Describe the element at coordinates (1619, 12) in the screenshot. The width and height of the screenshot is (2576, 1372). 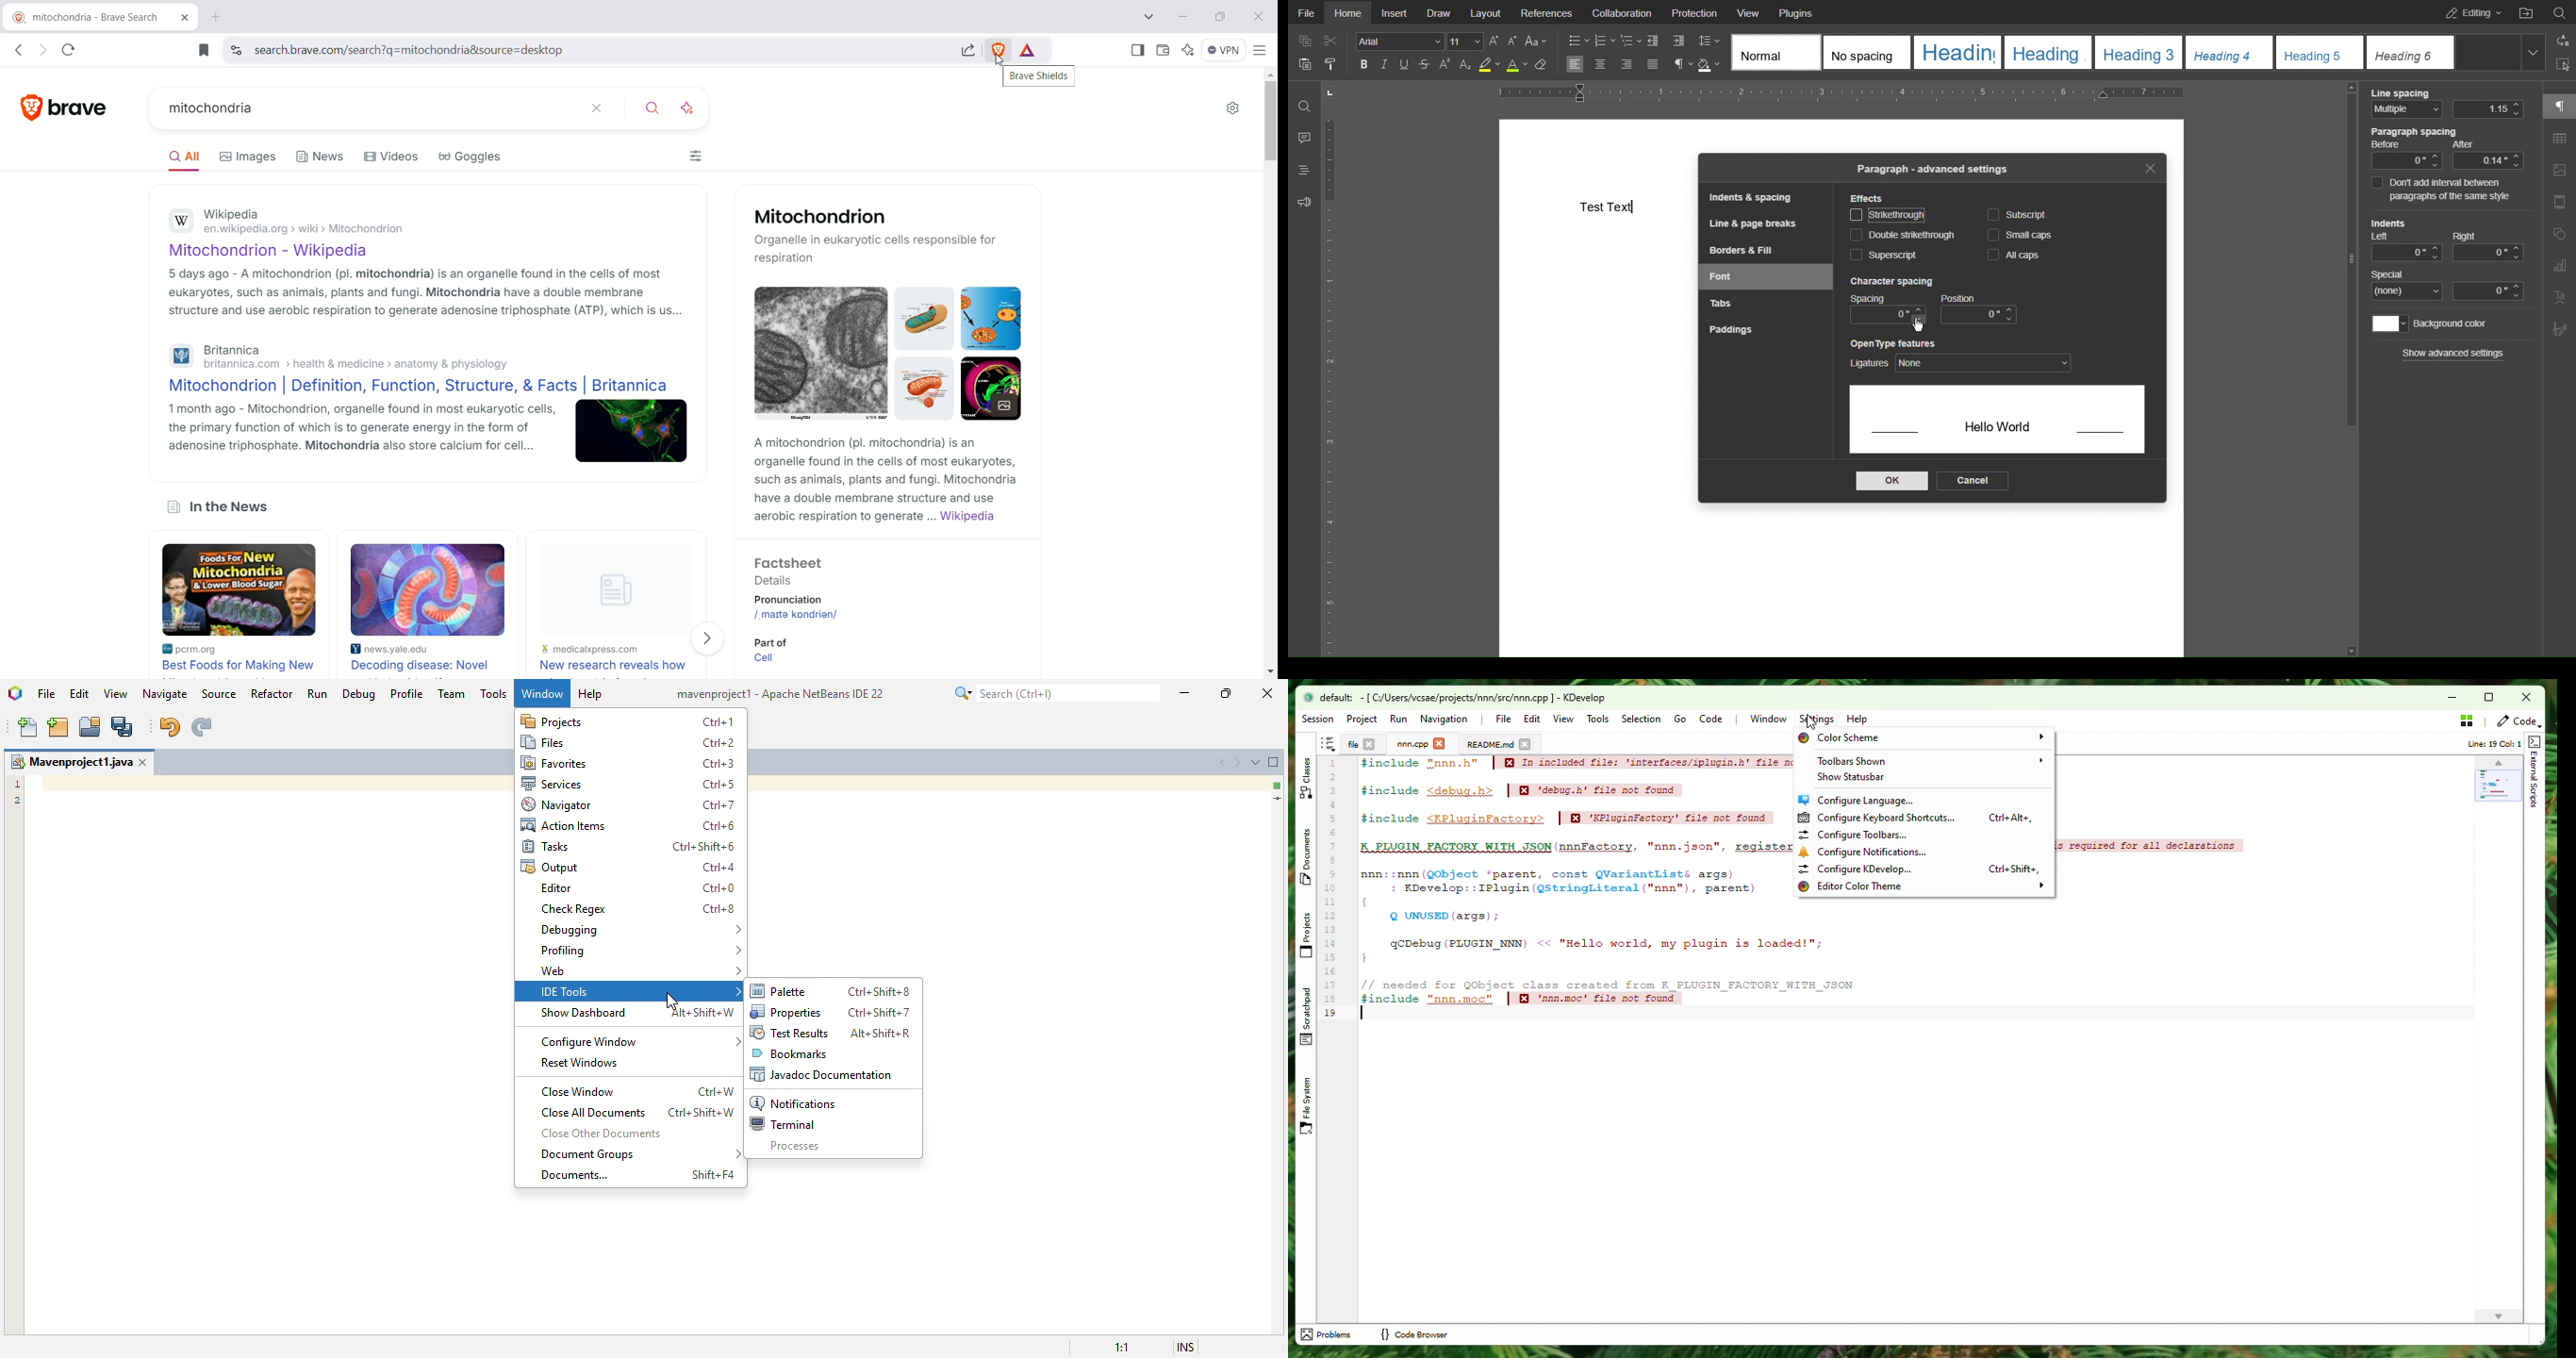
I see `Collaboration` at that location.